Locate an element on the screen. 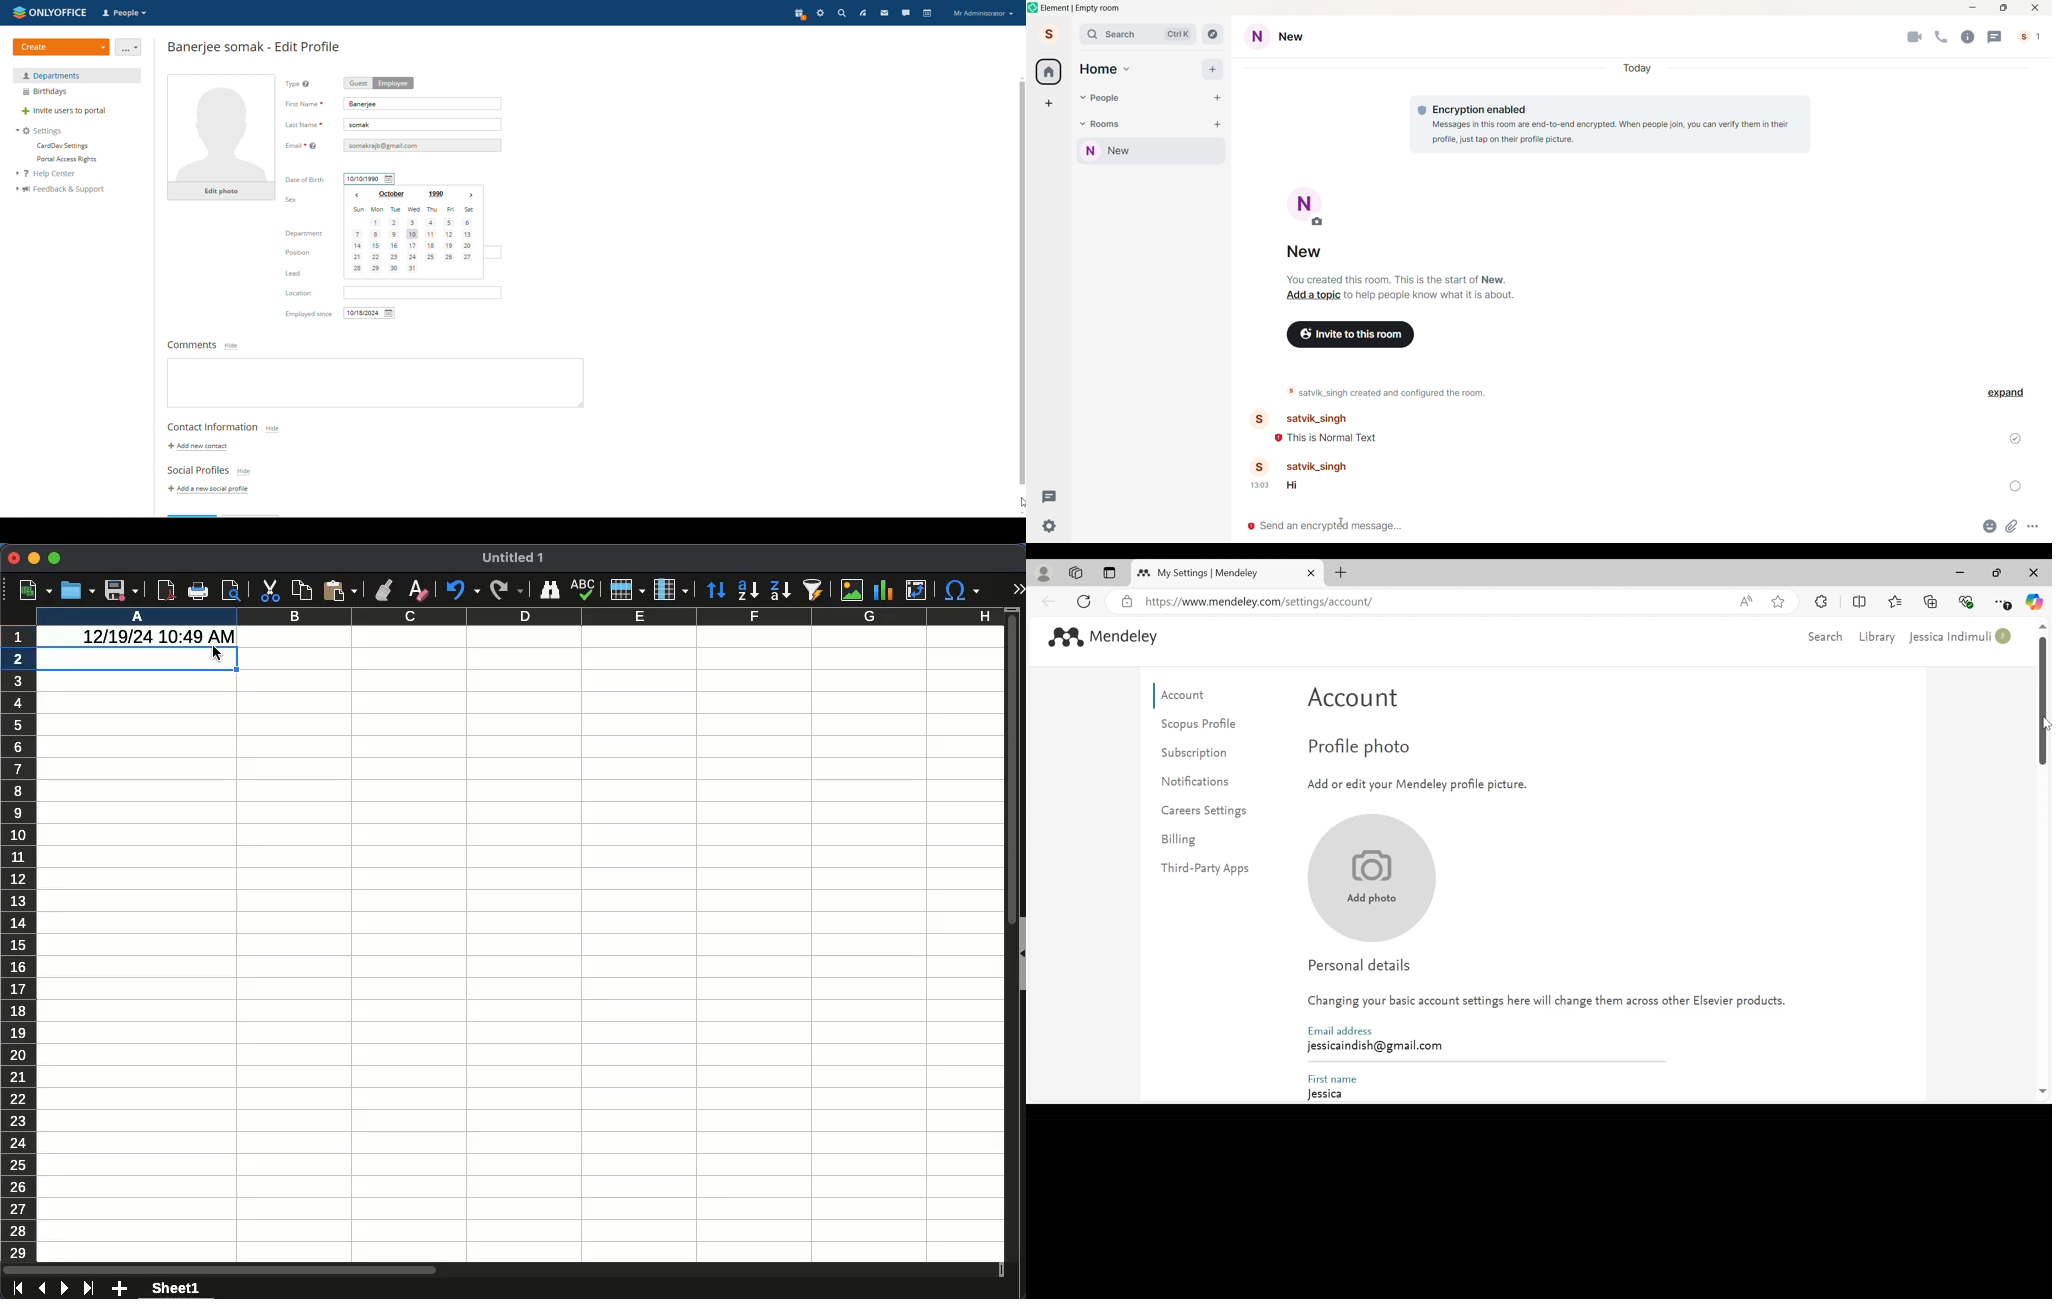 This screenshot has height=1316, width=2072. open is located at coordinates (78, 591).